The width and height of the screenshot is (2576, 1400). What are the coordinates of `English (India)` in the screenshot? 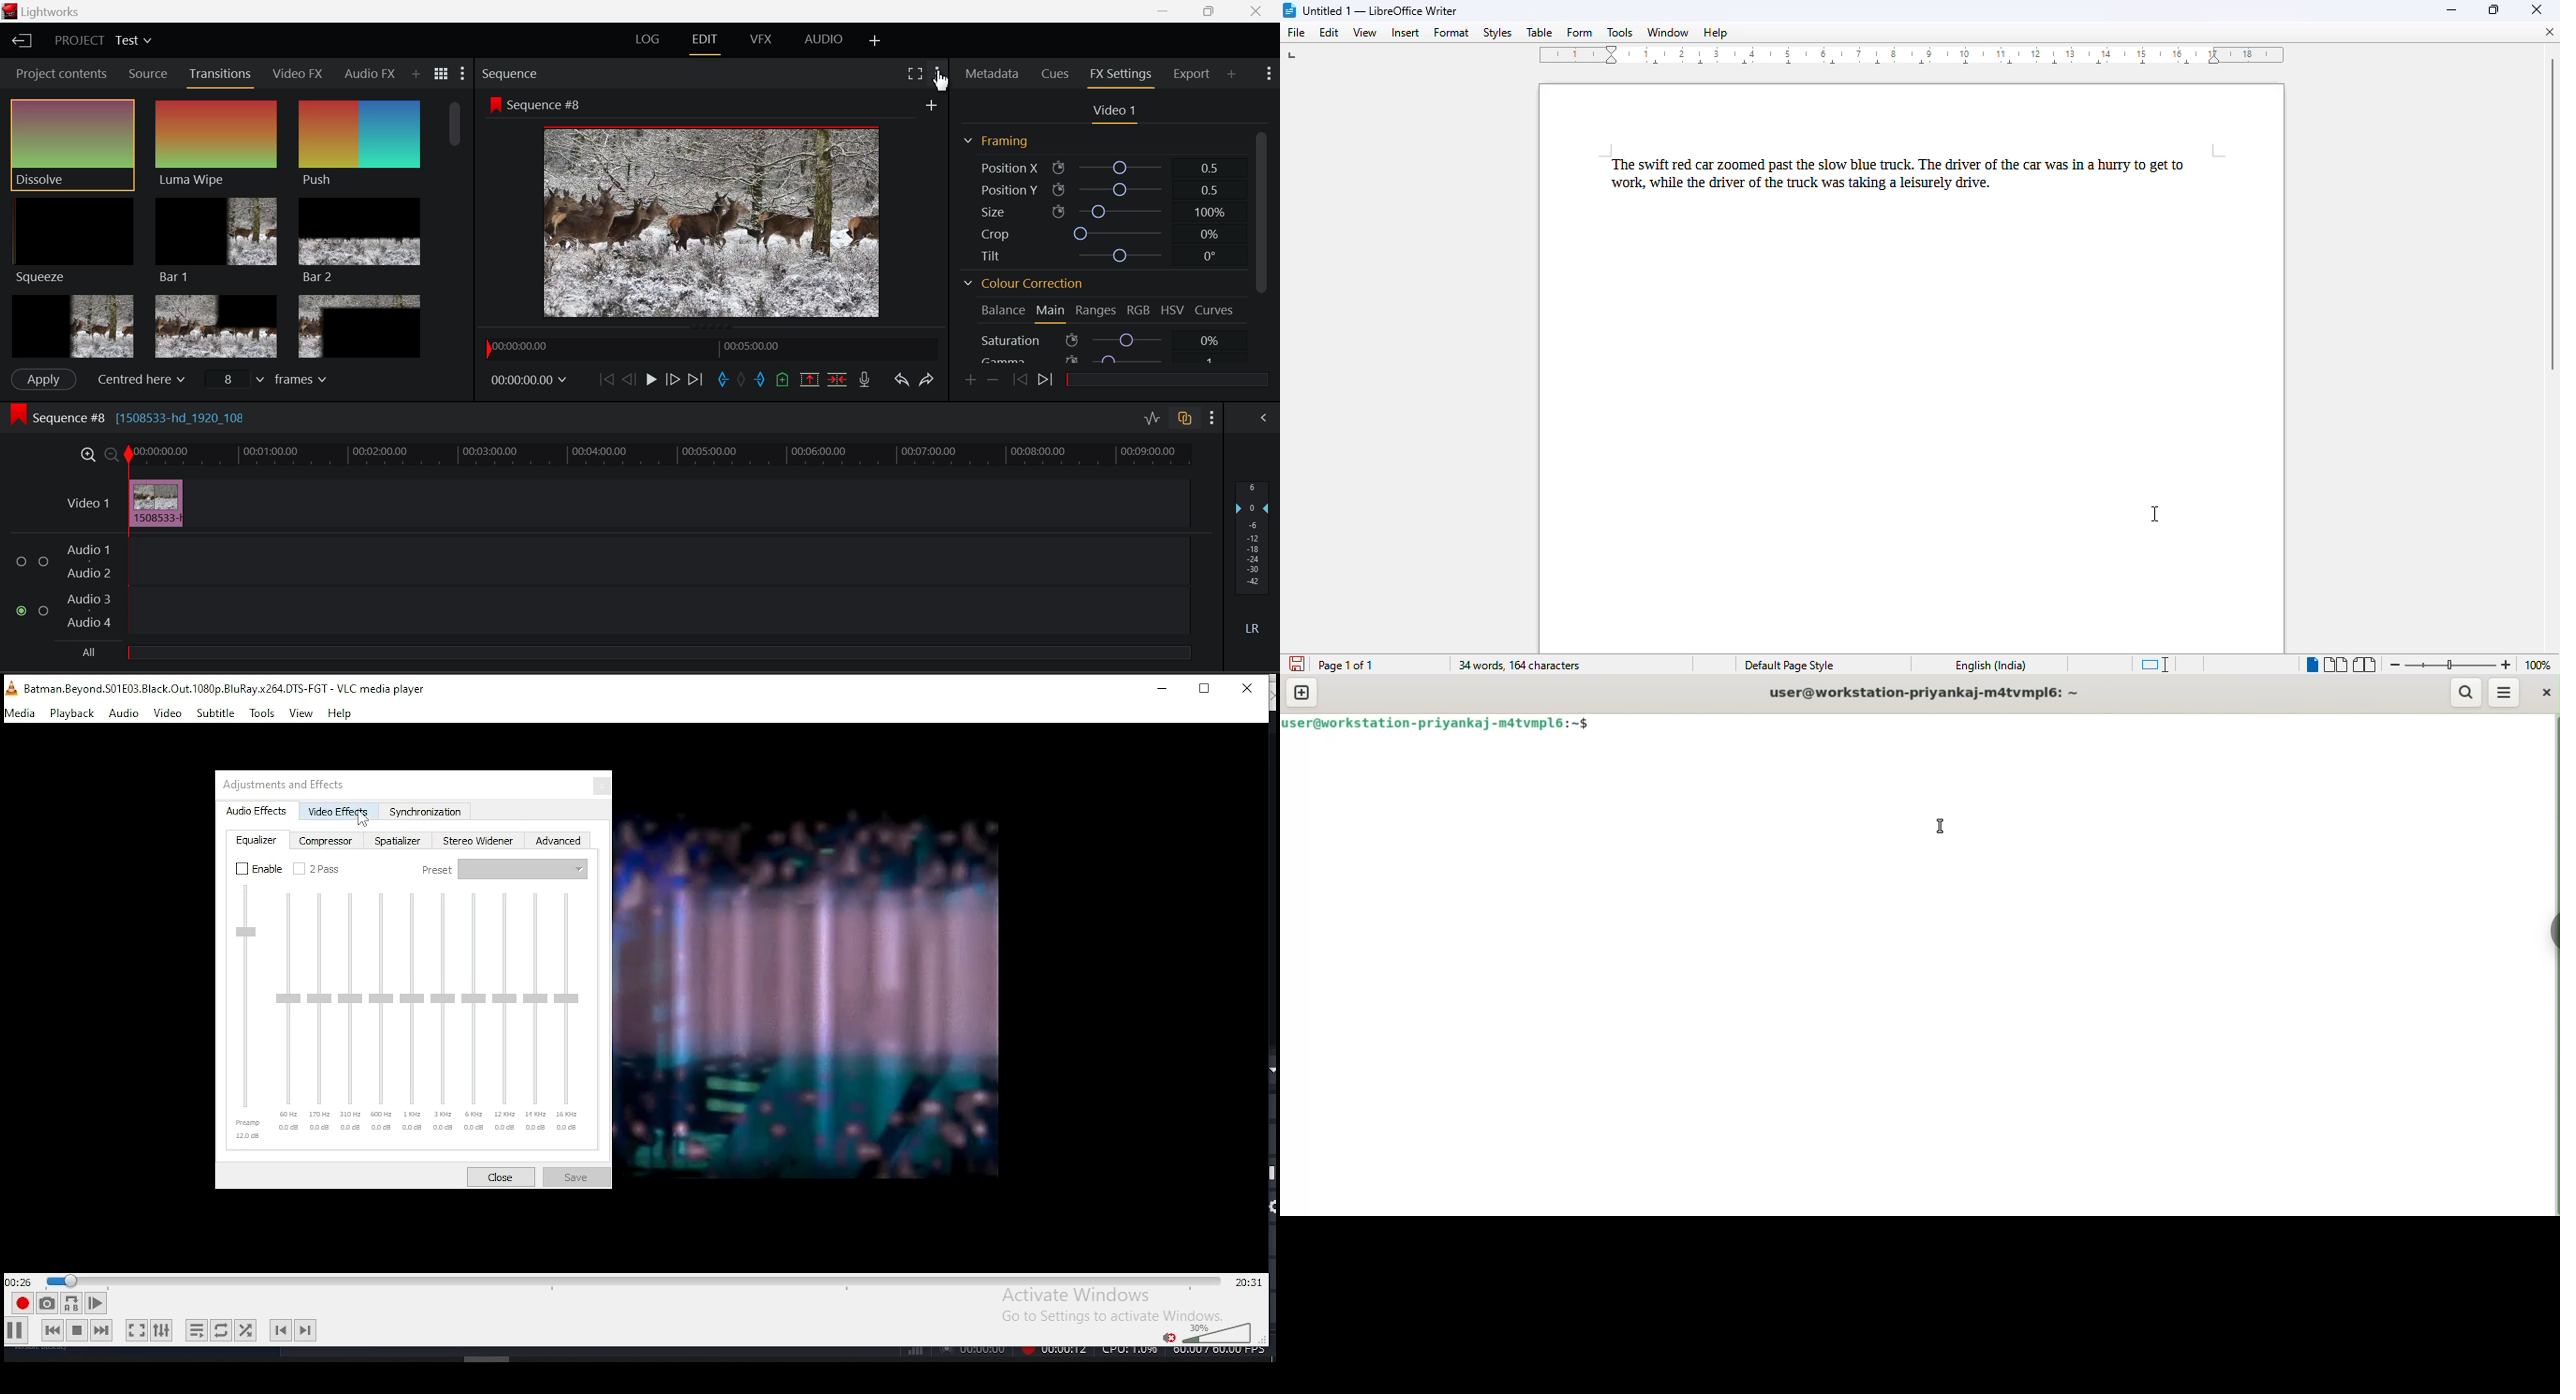 It's located at (1989, 666).